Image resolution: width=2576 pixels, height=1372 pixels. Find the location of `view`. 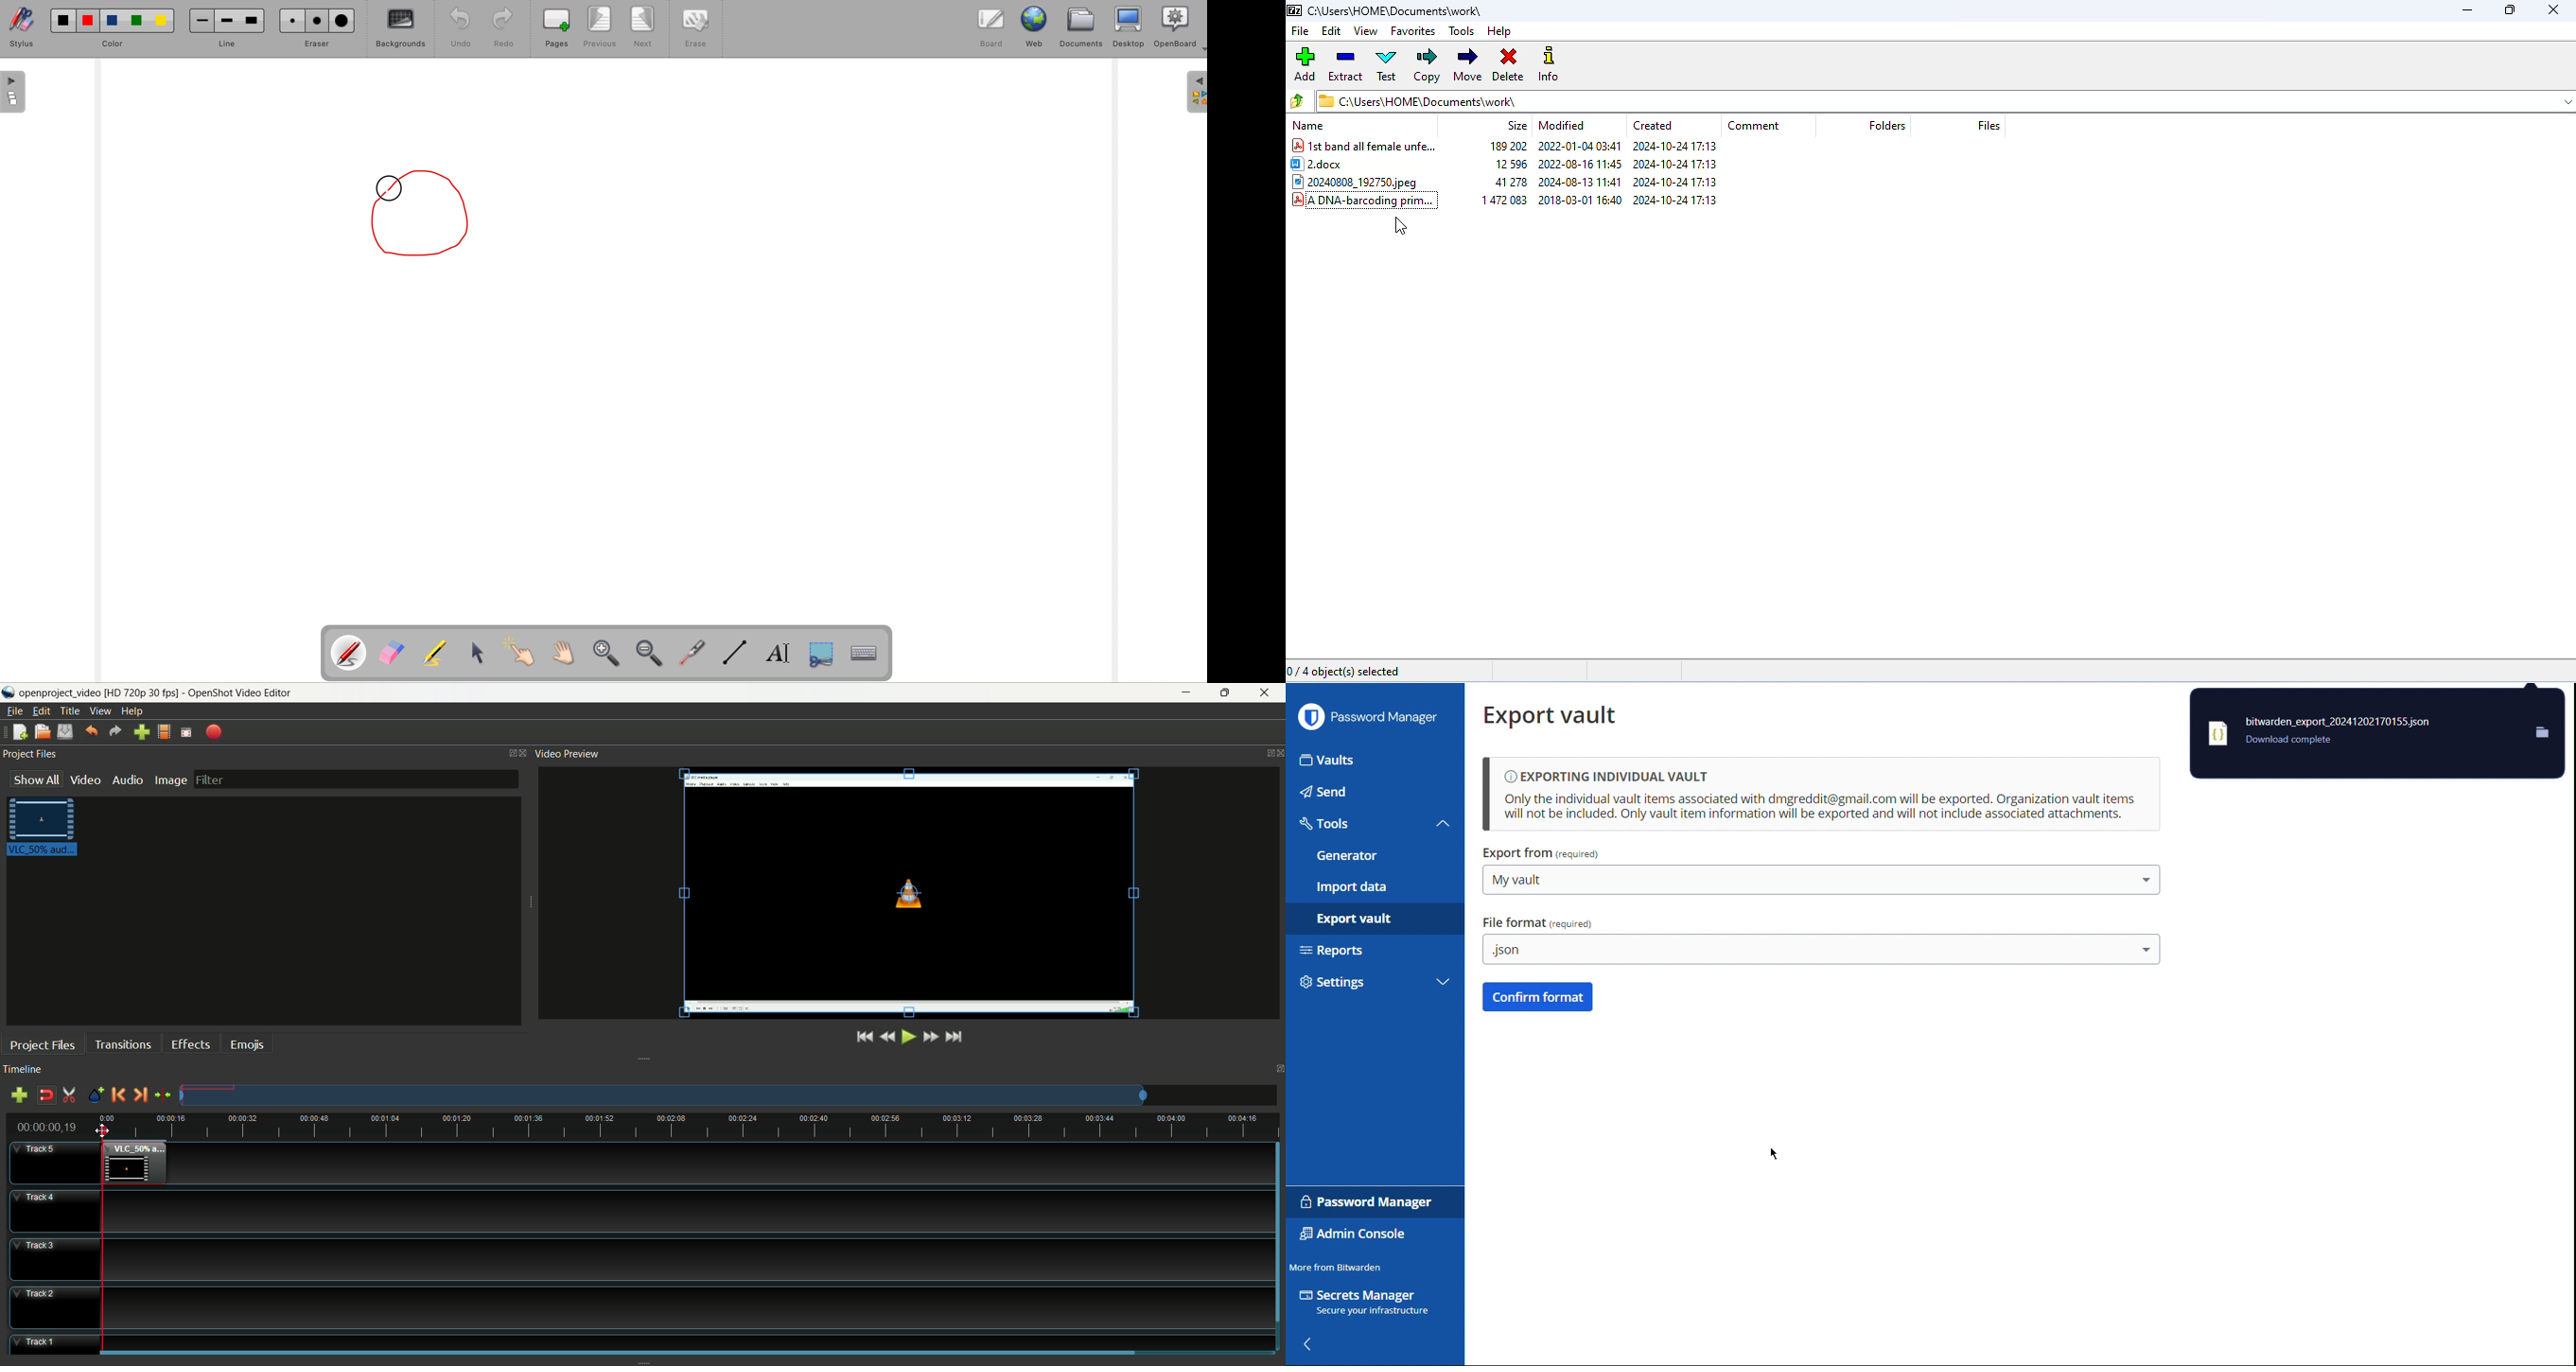

view is located at coordinates (100, 712).